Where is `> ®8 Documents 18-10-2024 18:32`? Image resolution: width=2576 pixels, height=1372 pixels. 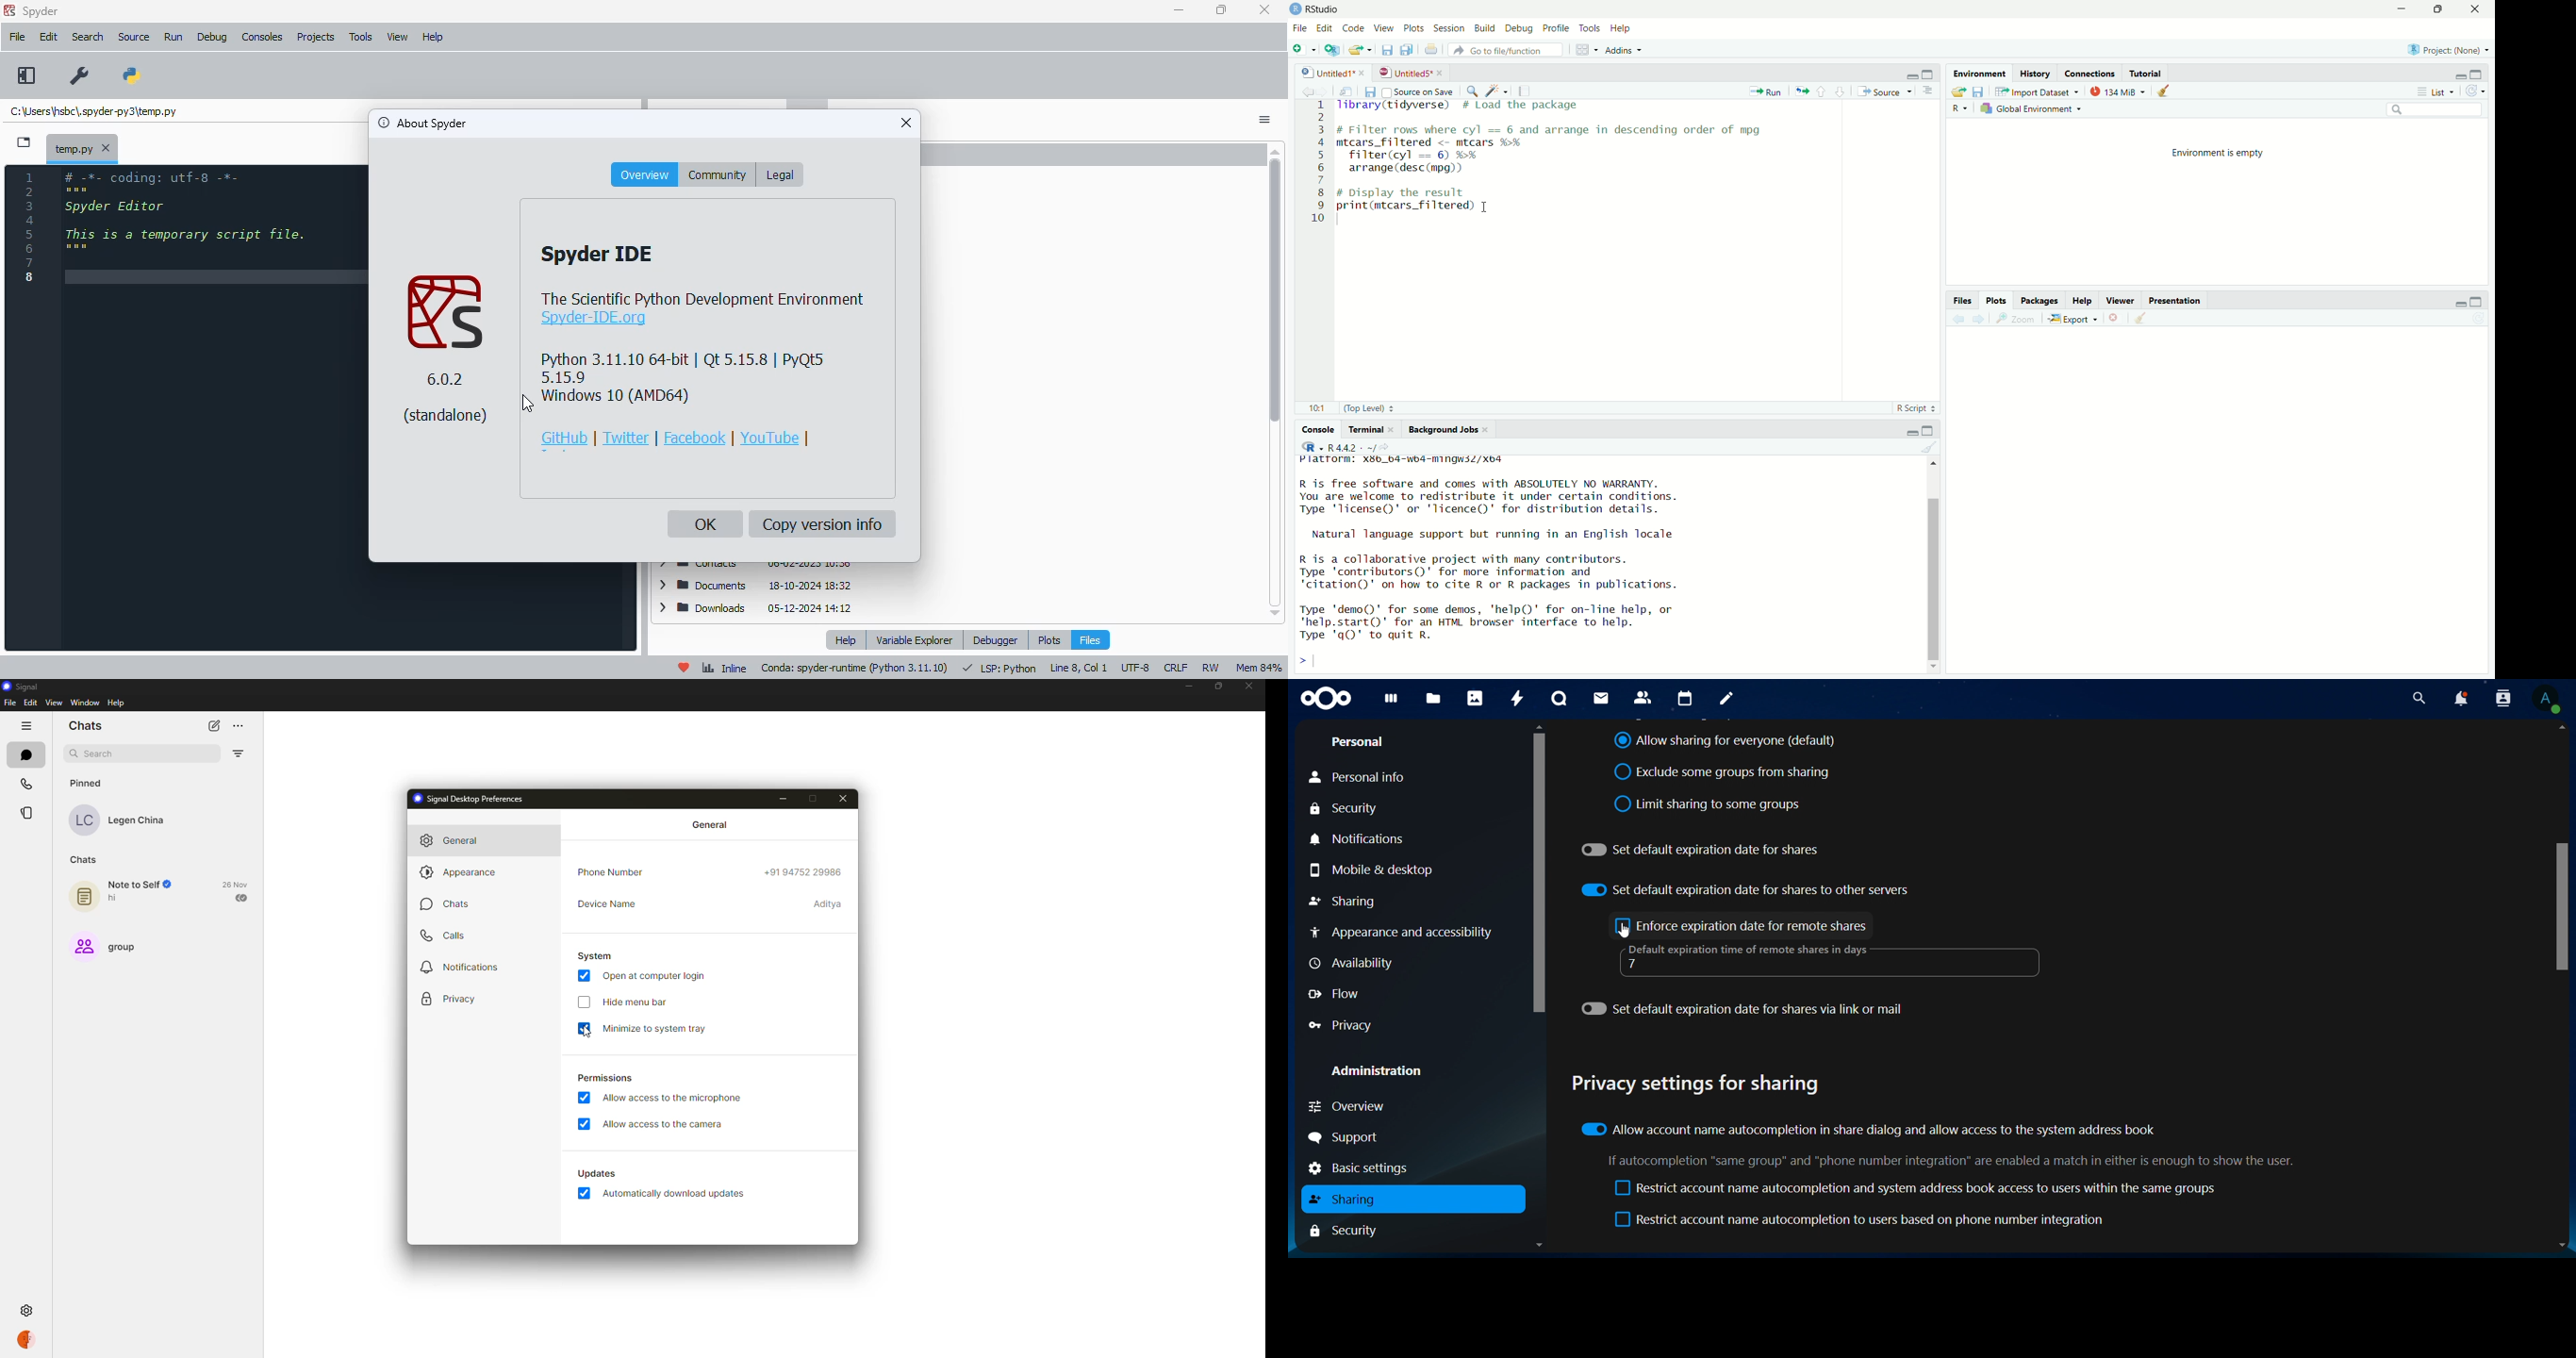 > ®8 Documents 18-10-2024 18:32 is located at coordinates (754, 585).